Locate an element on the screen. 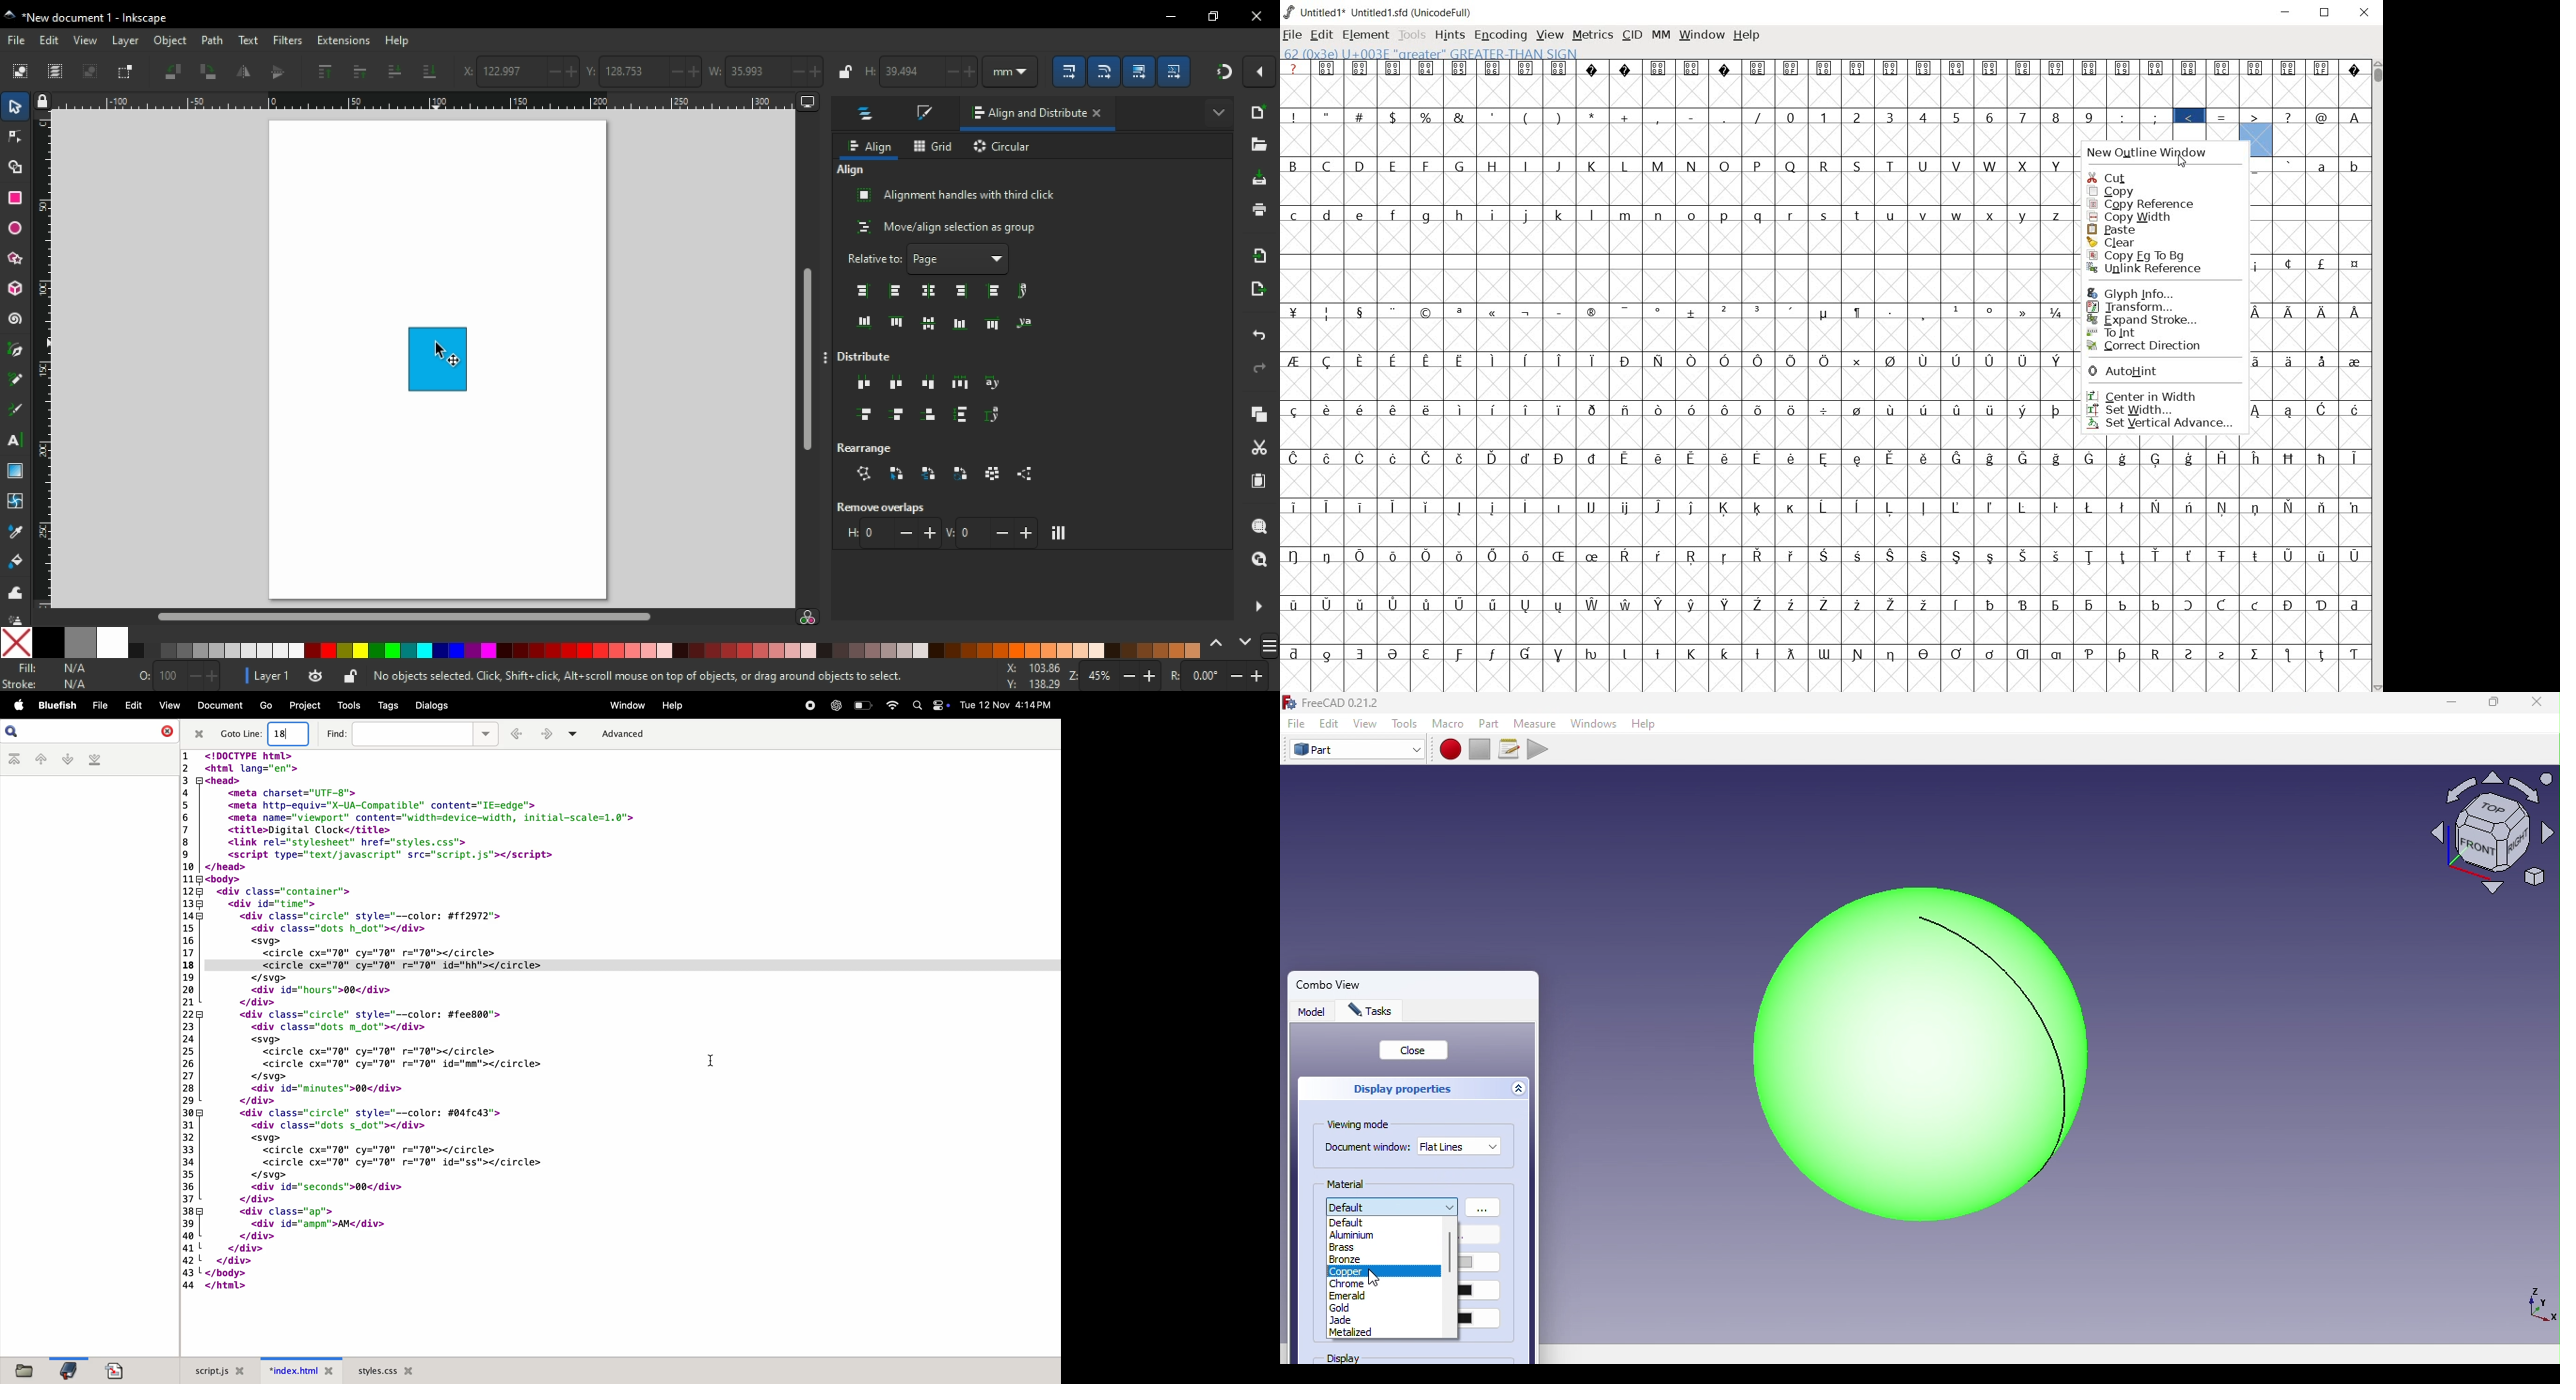  help is located at coordinates (400, 40).